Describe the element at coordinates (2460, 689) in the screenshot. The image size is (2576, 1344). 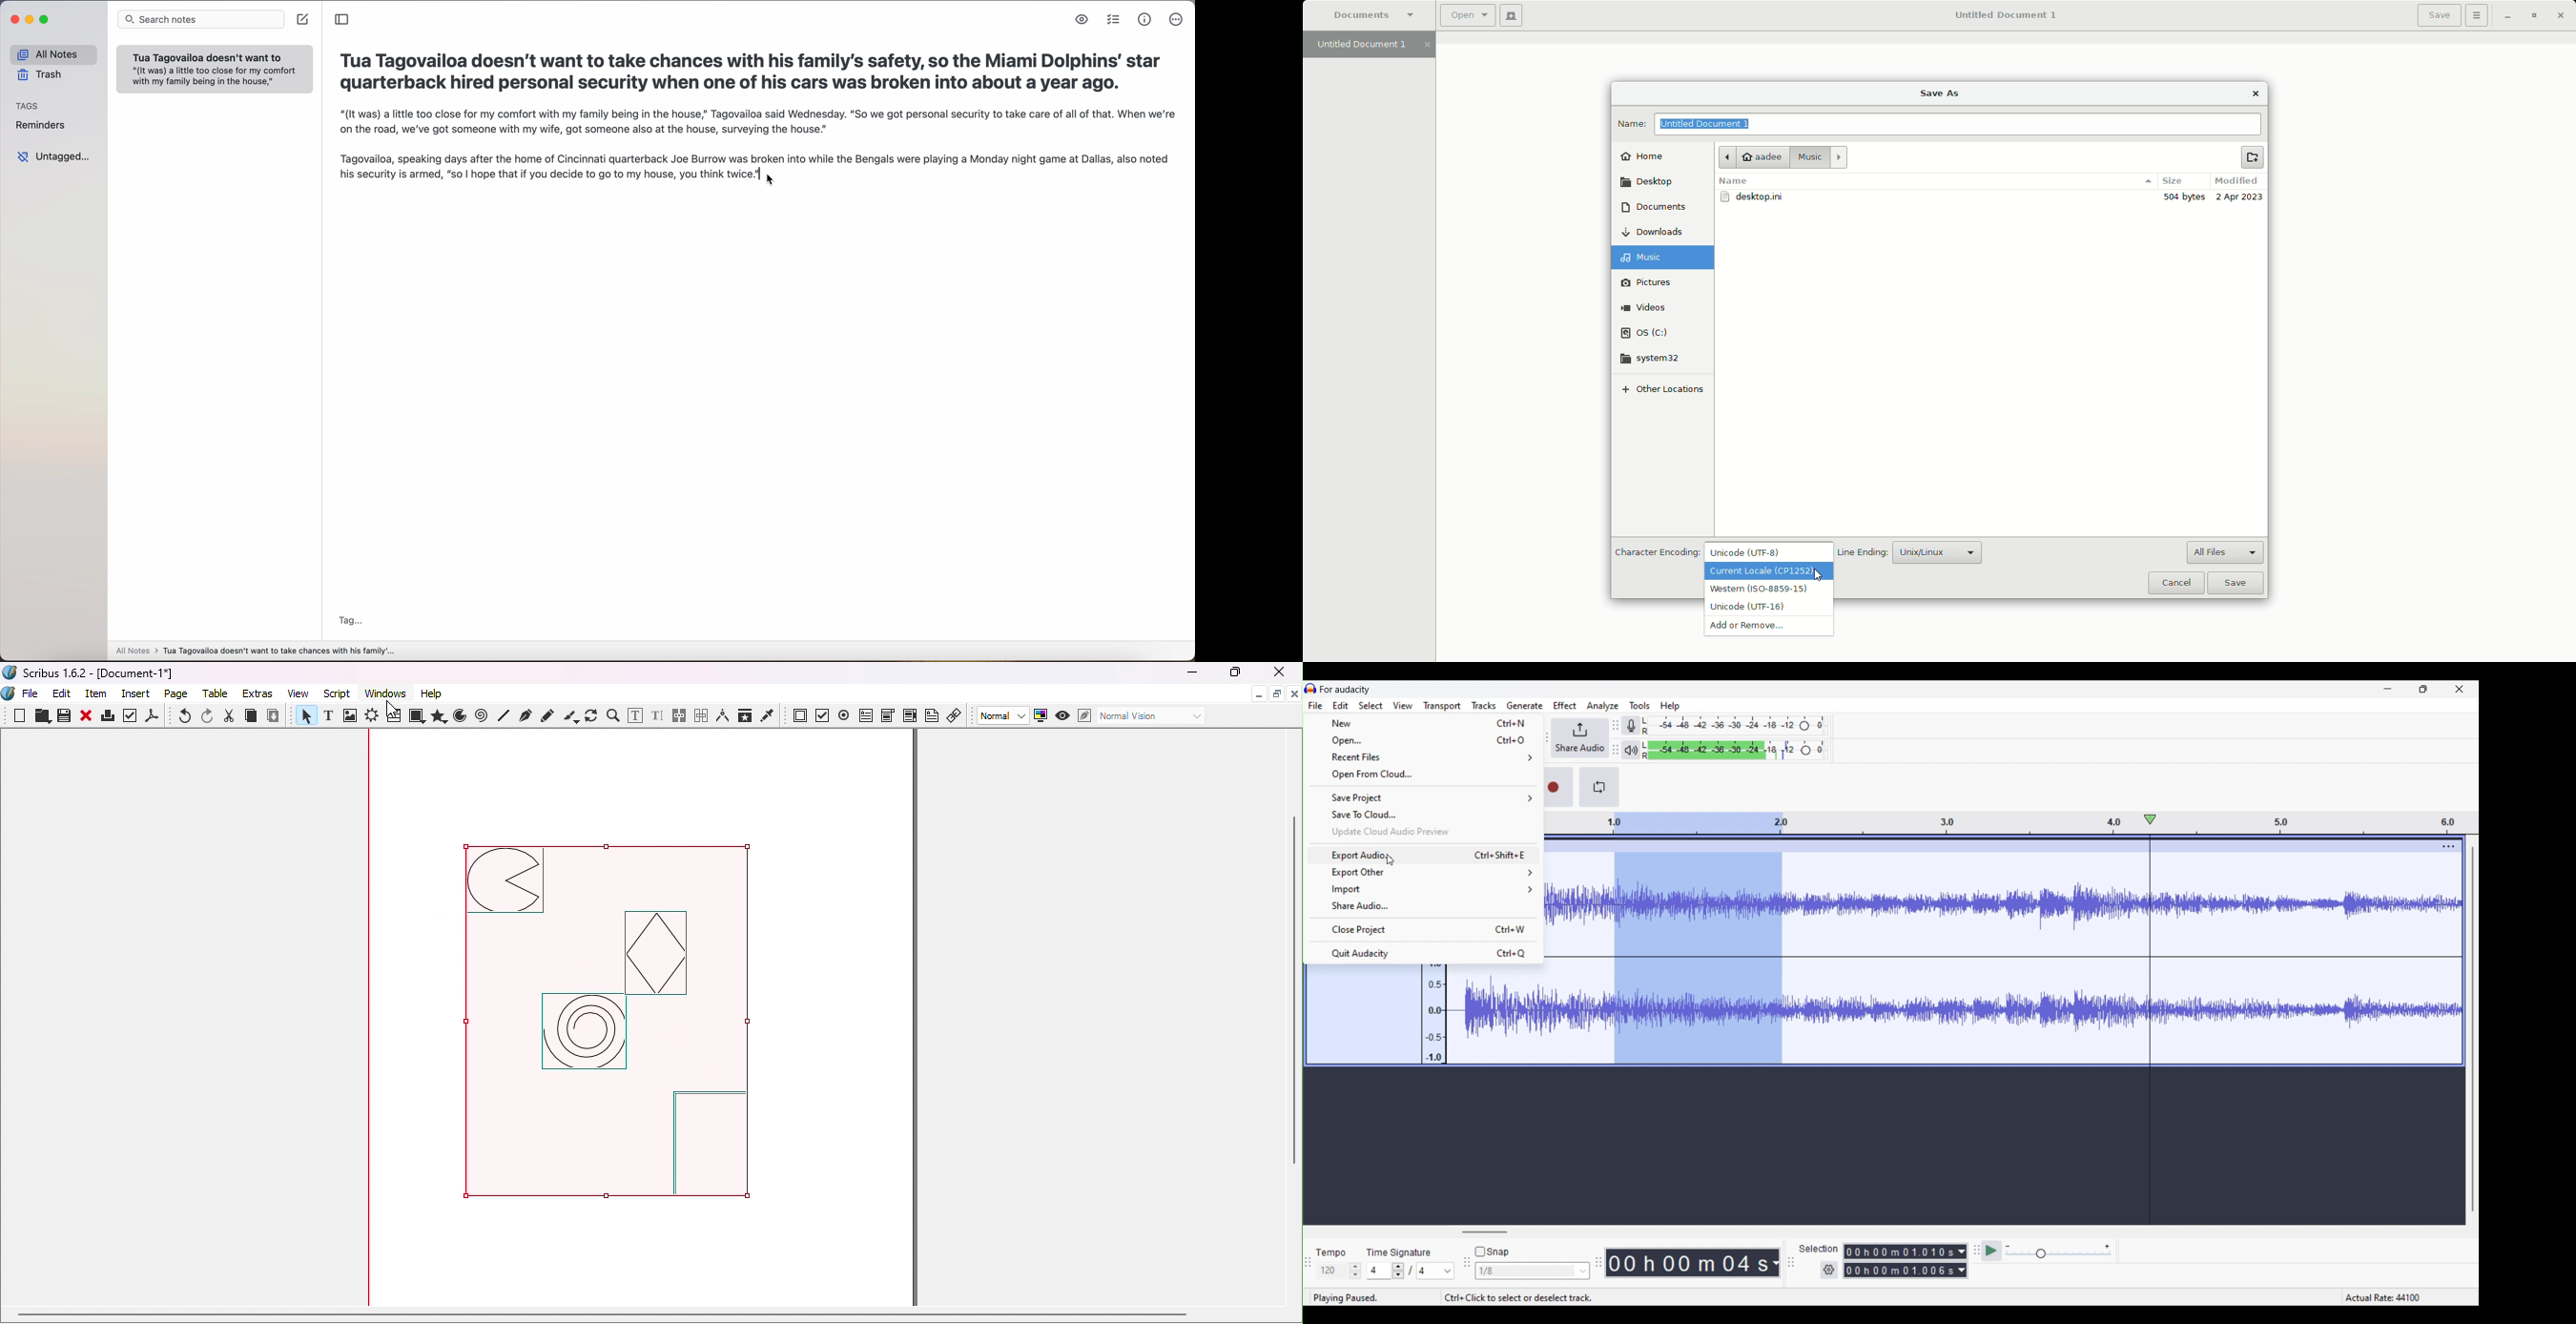
I see `Close interface` at that location.